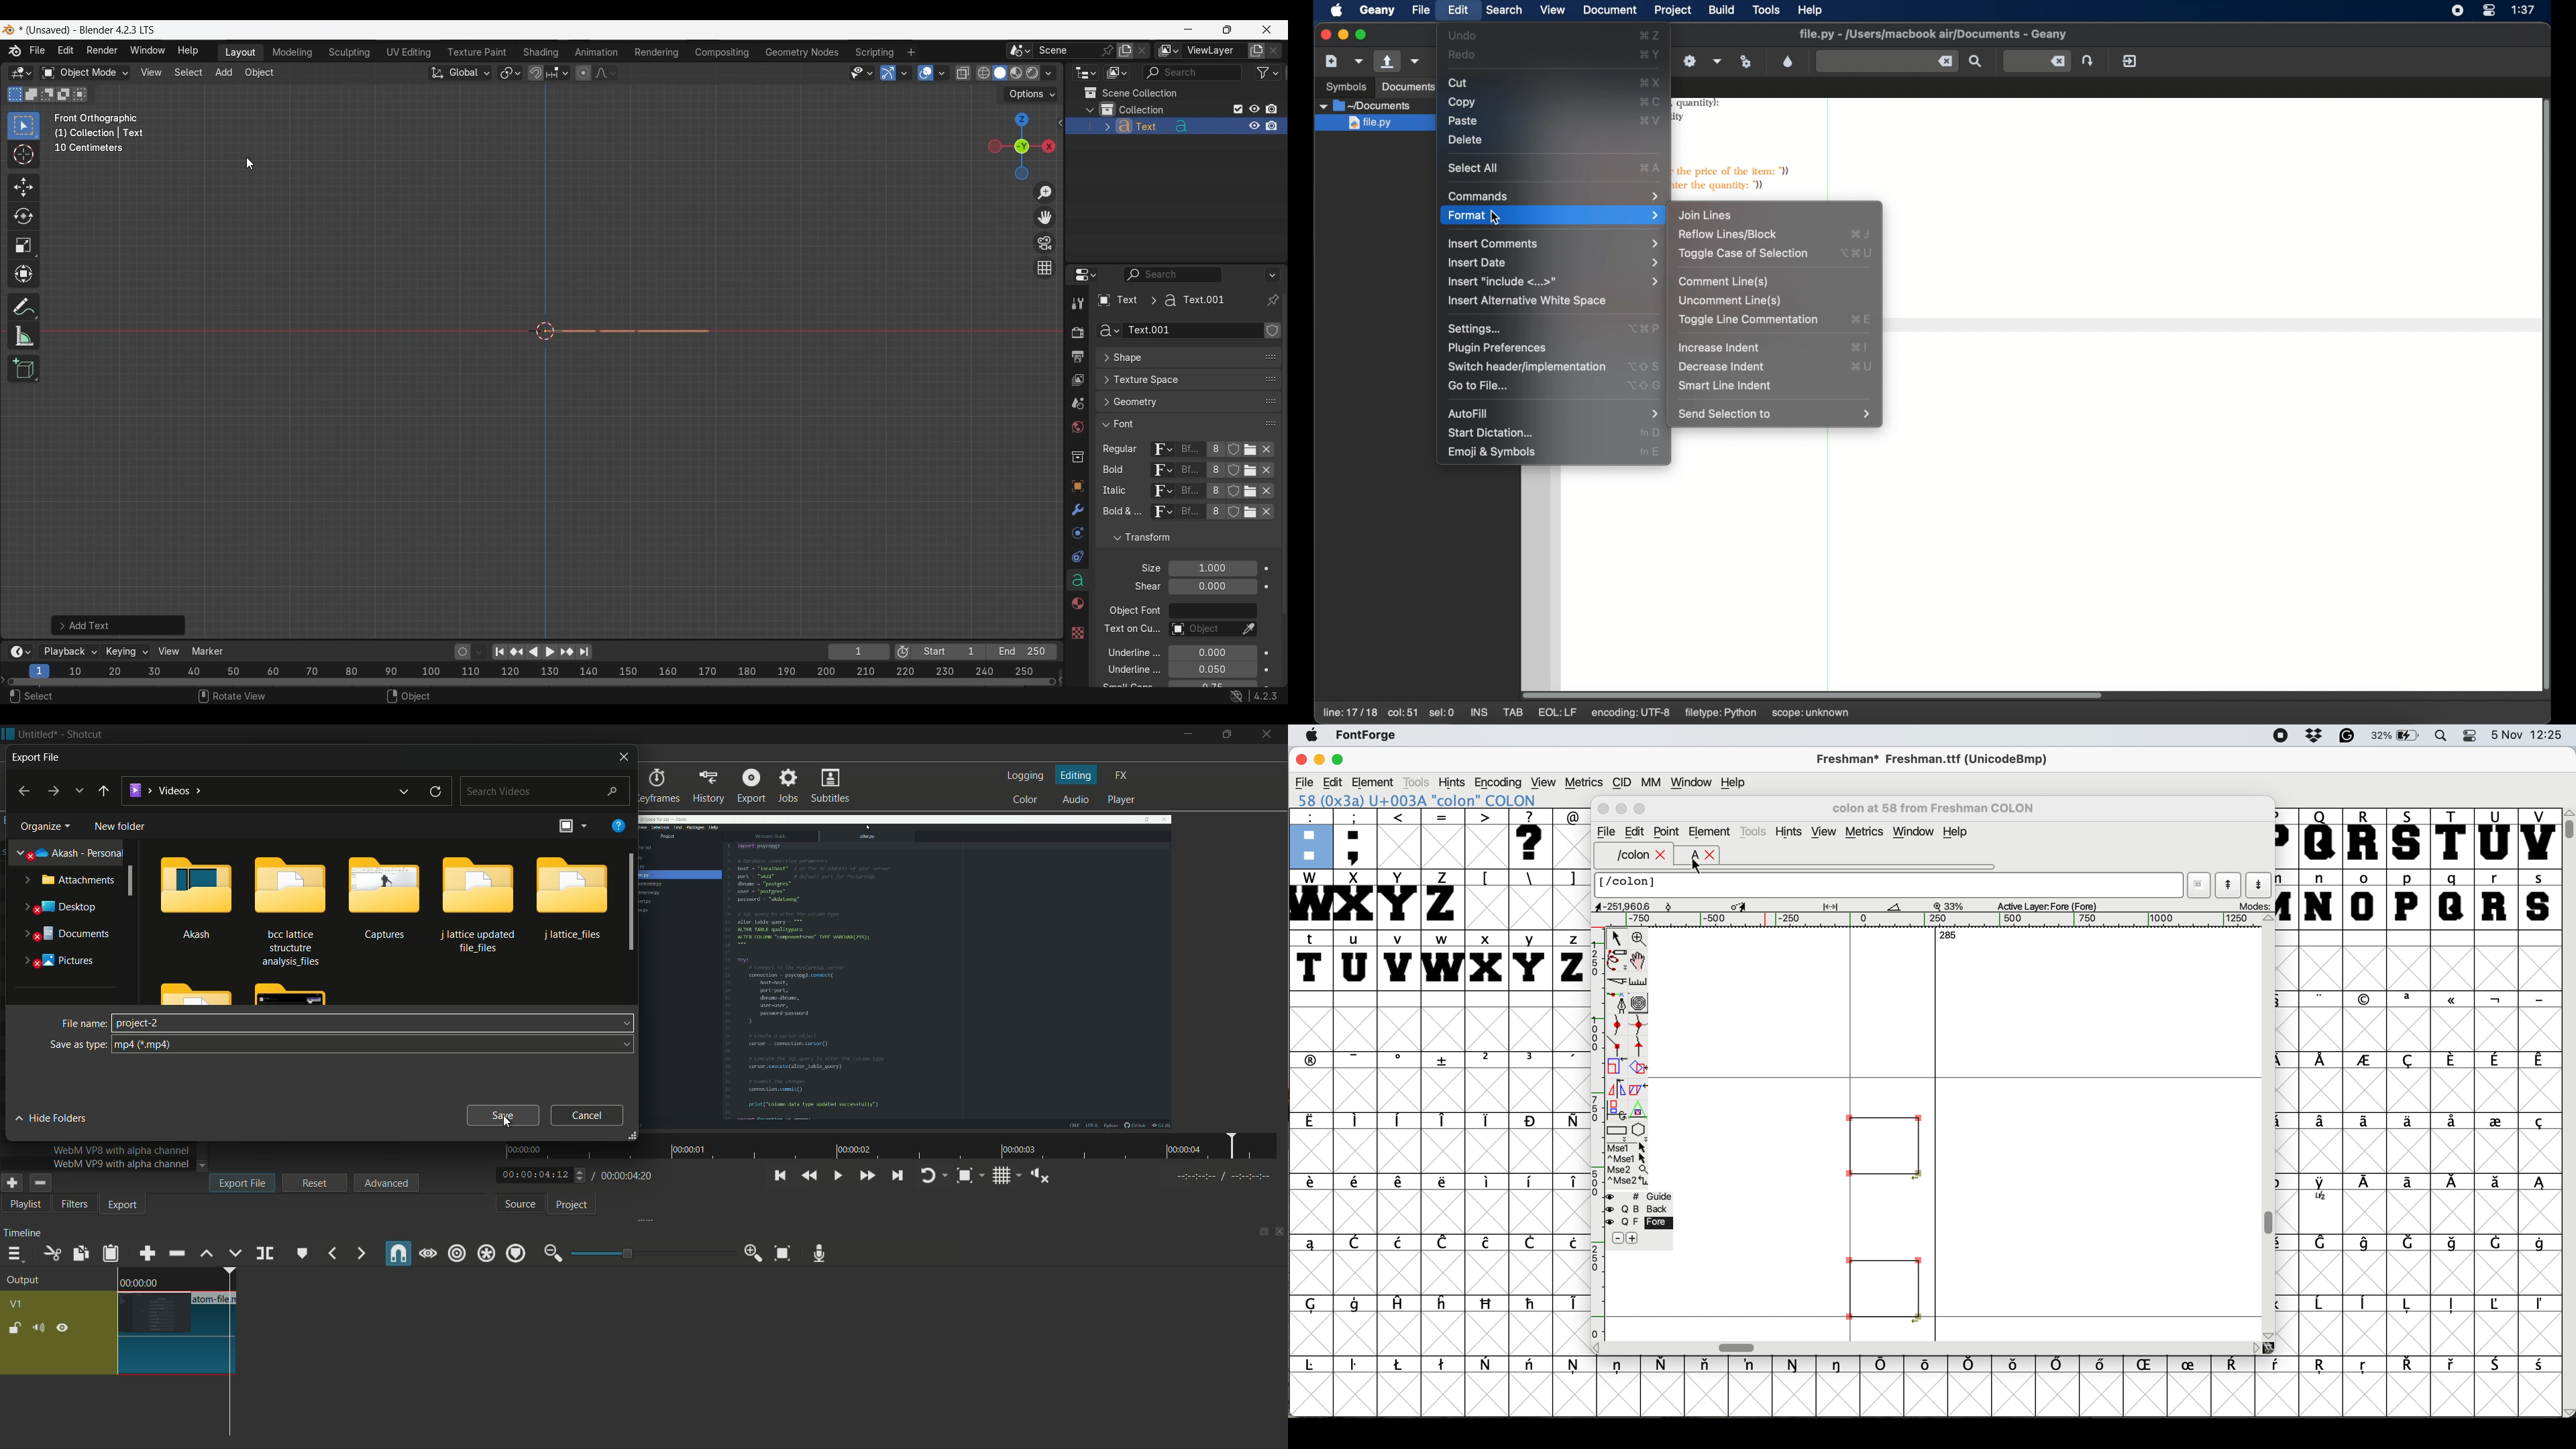 This screenshot has height=1456, width=2576. I want to click on editing, so click(1077, 775).